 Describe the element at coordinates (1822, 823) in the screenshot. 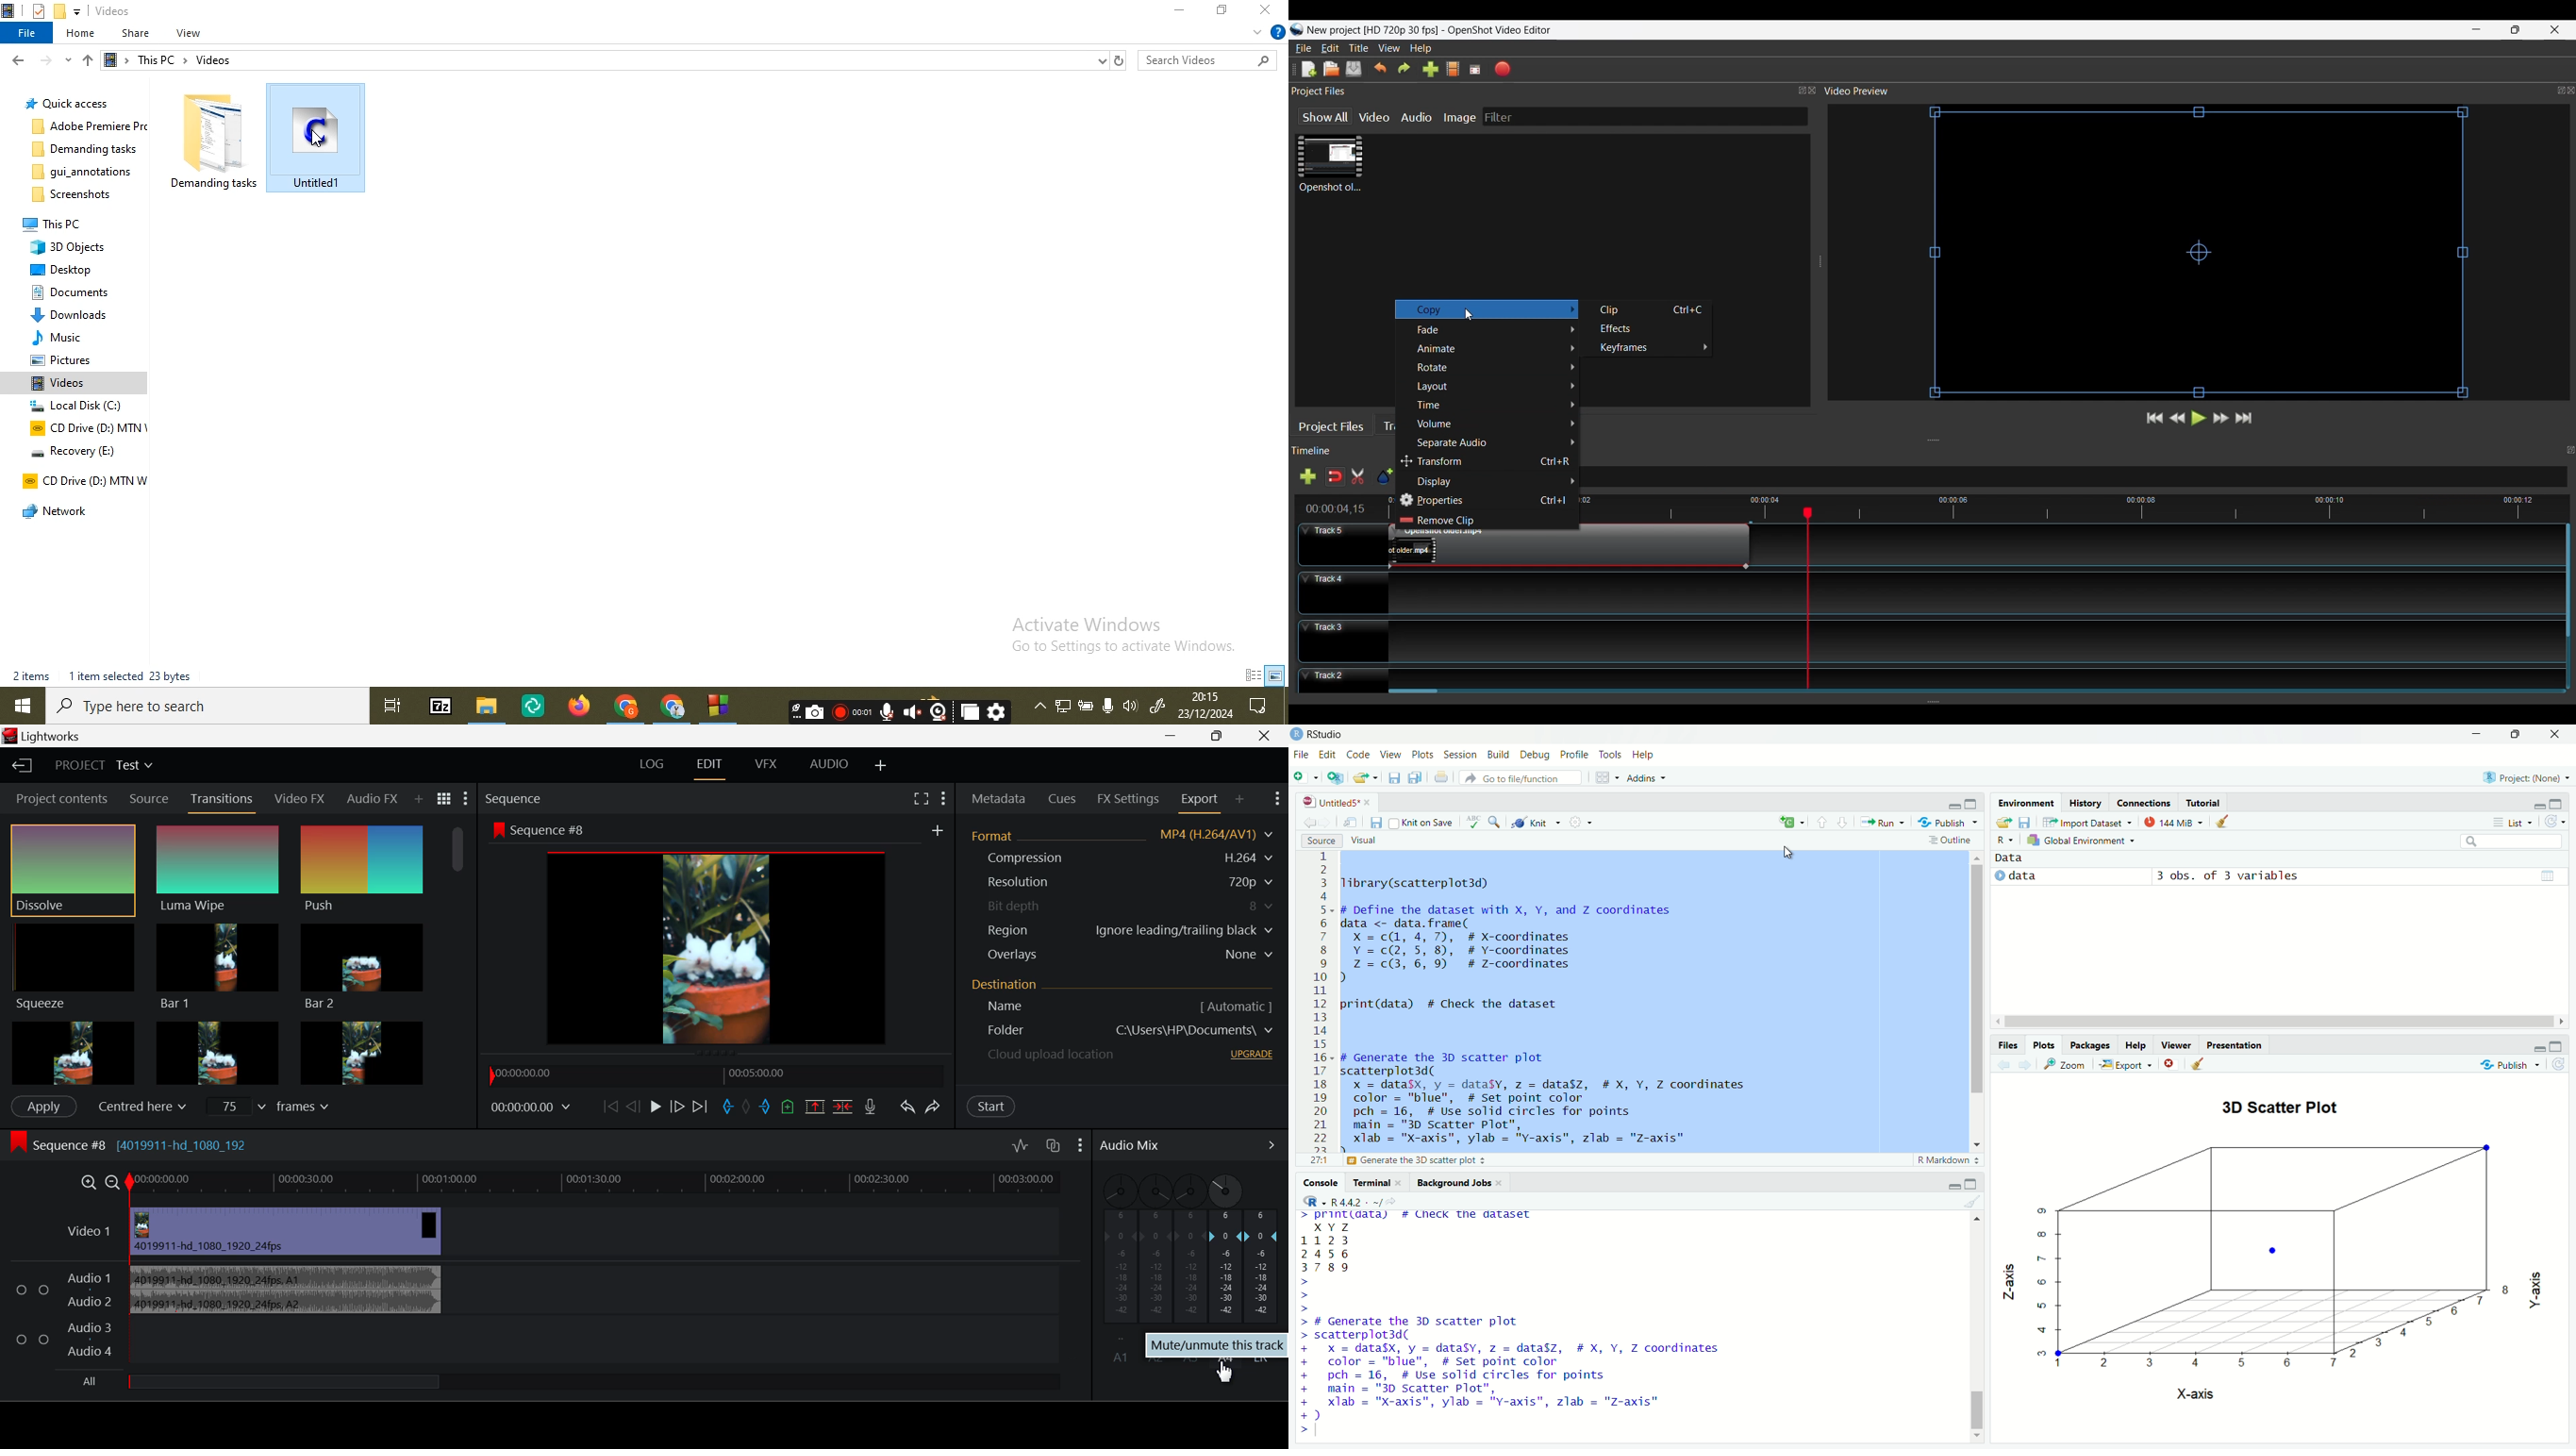

I see `go to previous section/chunk` at that location.